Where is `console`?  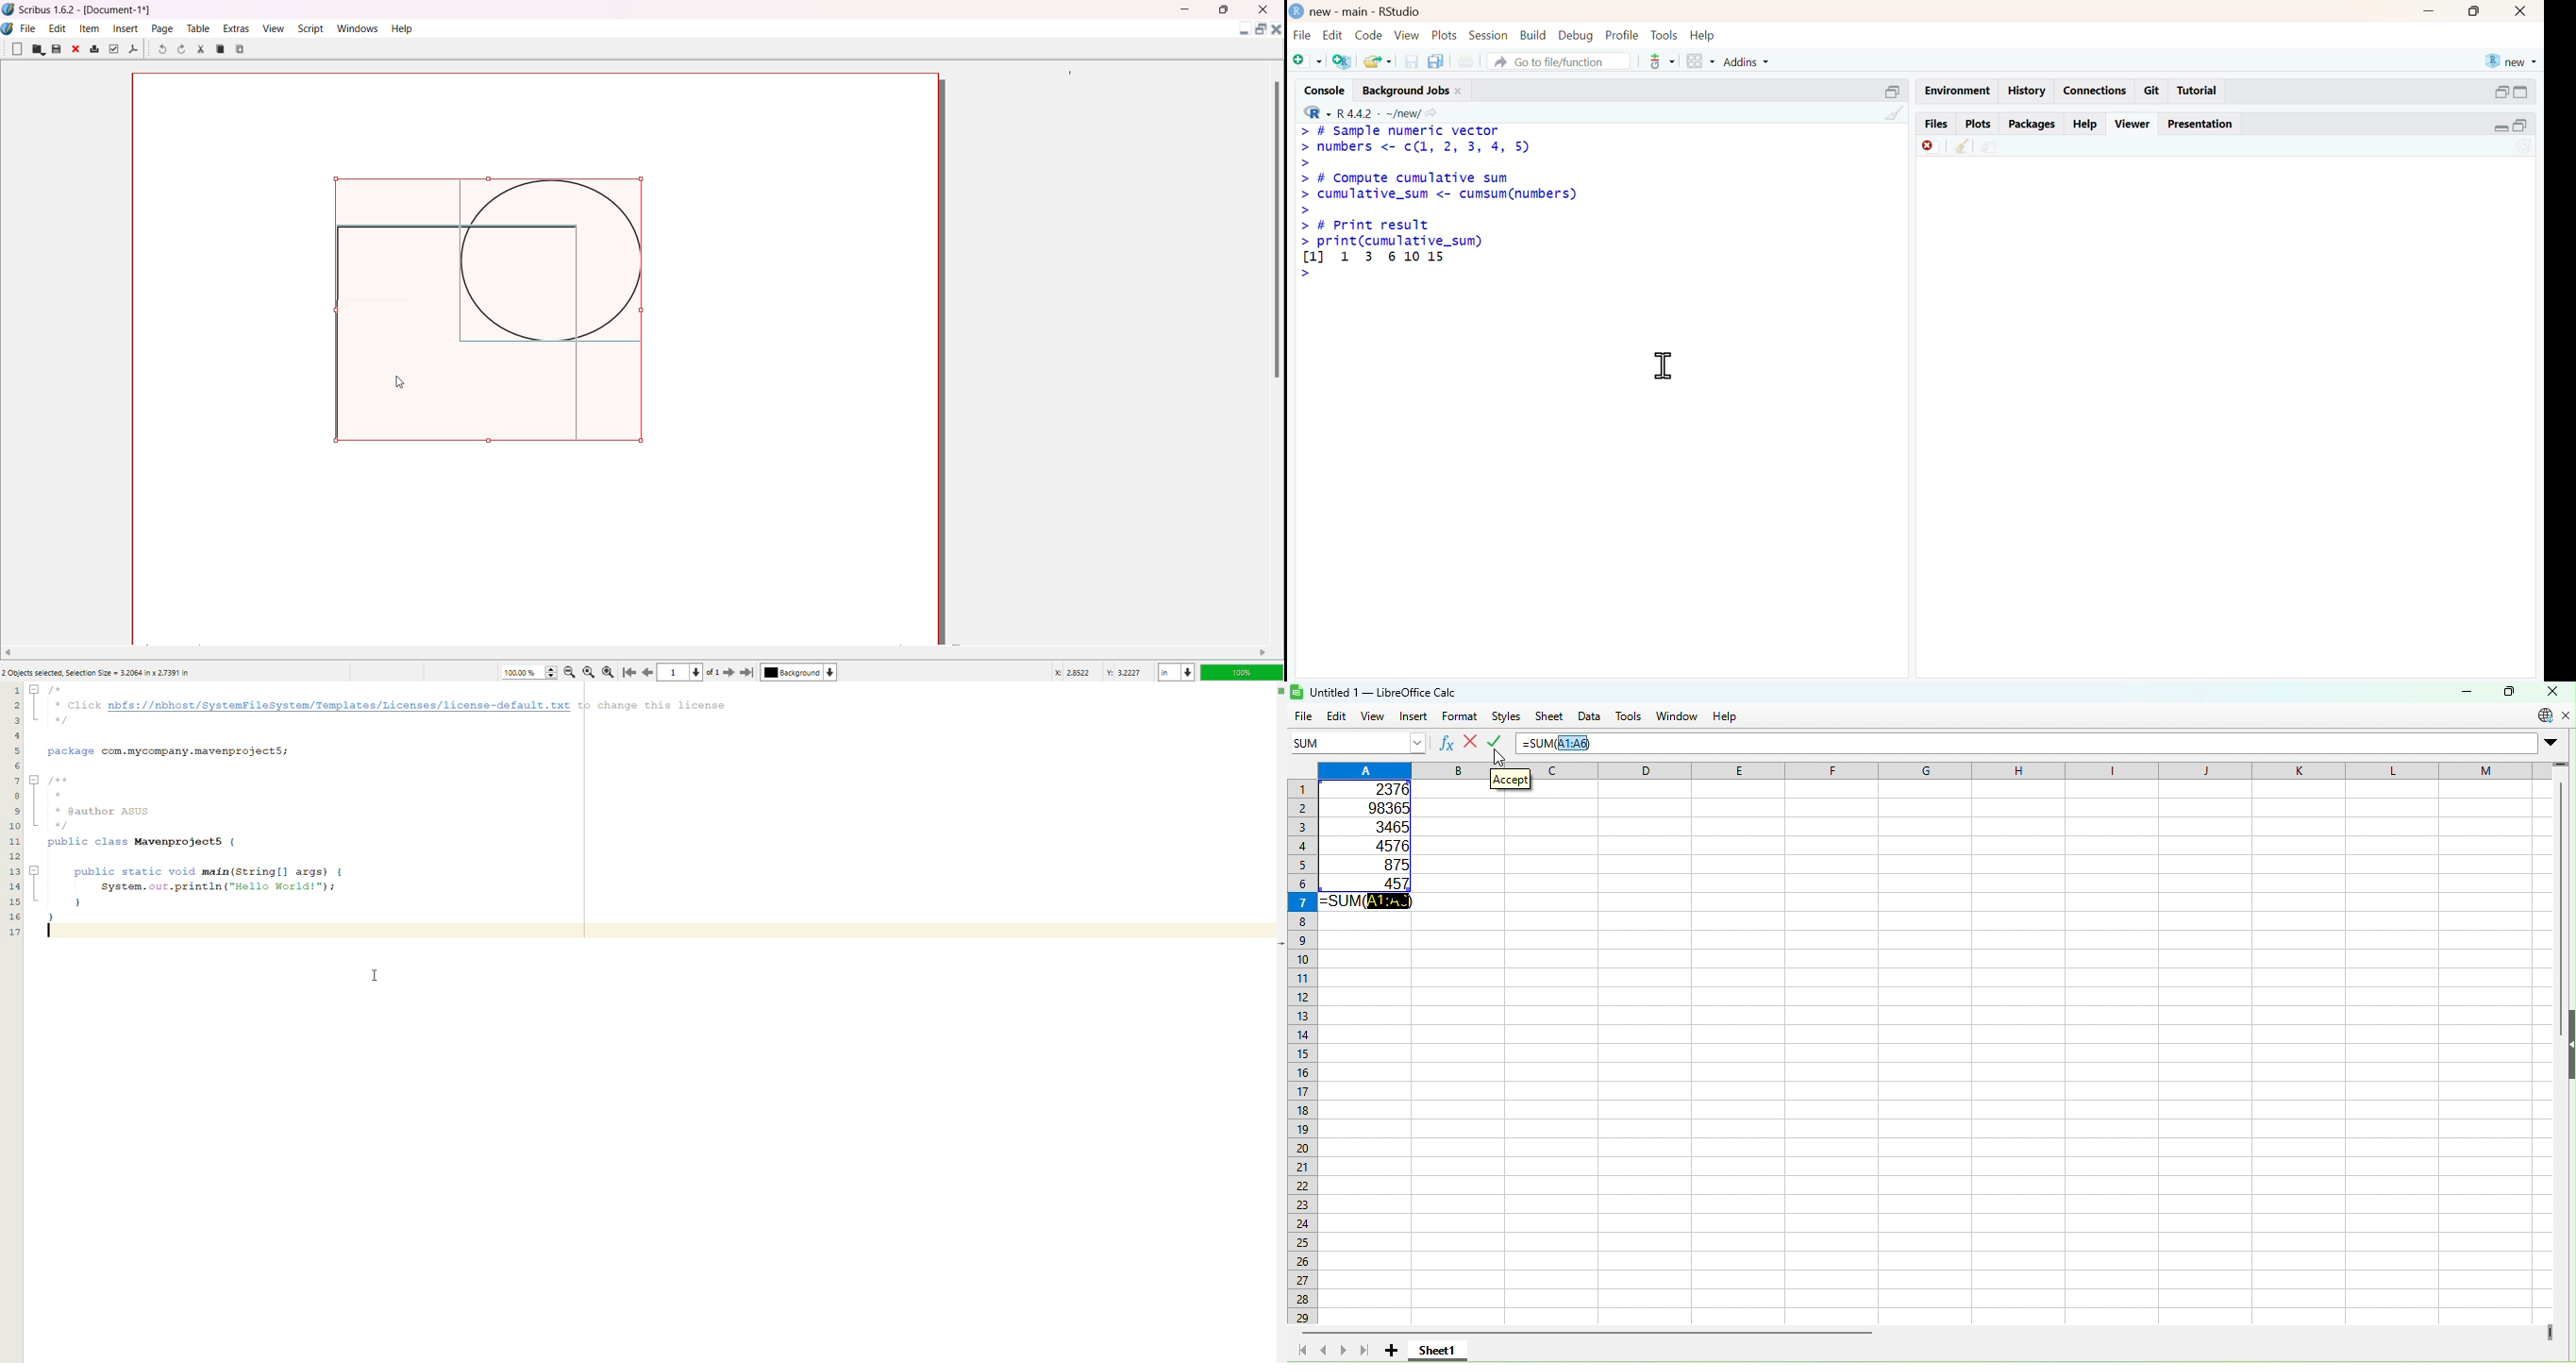
console is located at coordinates (1326, 90).